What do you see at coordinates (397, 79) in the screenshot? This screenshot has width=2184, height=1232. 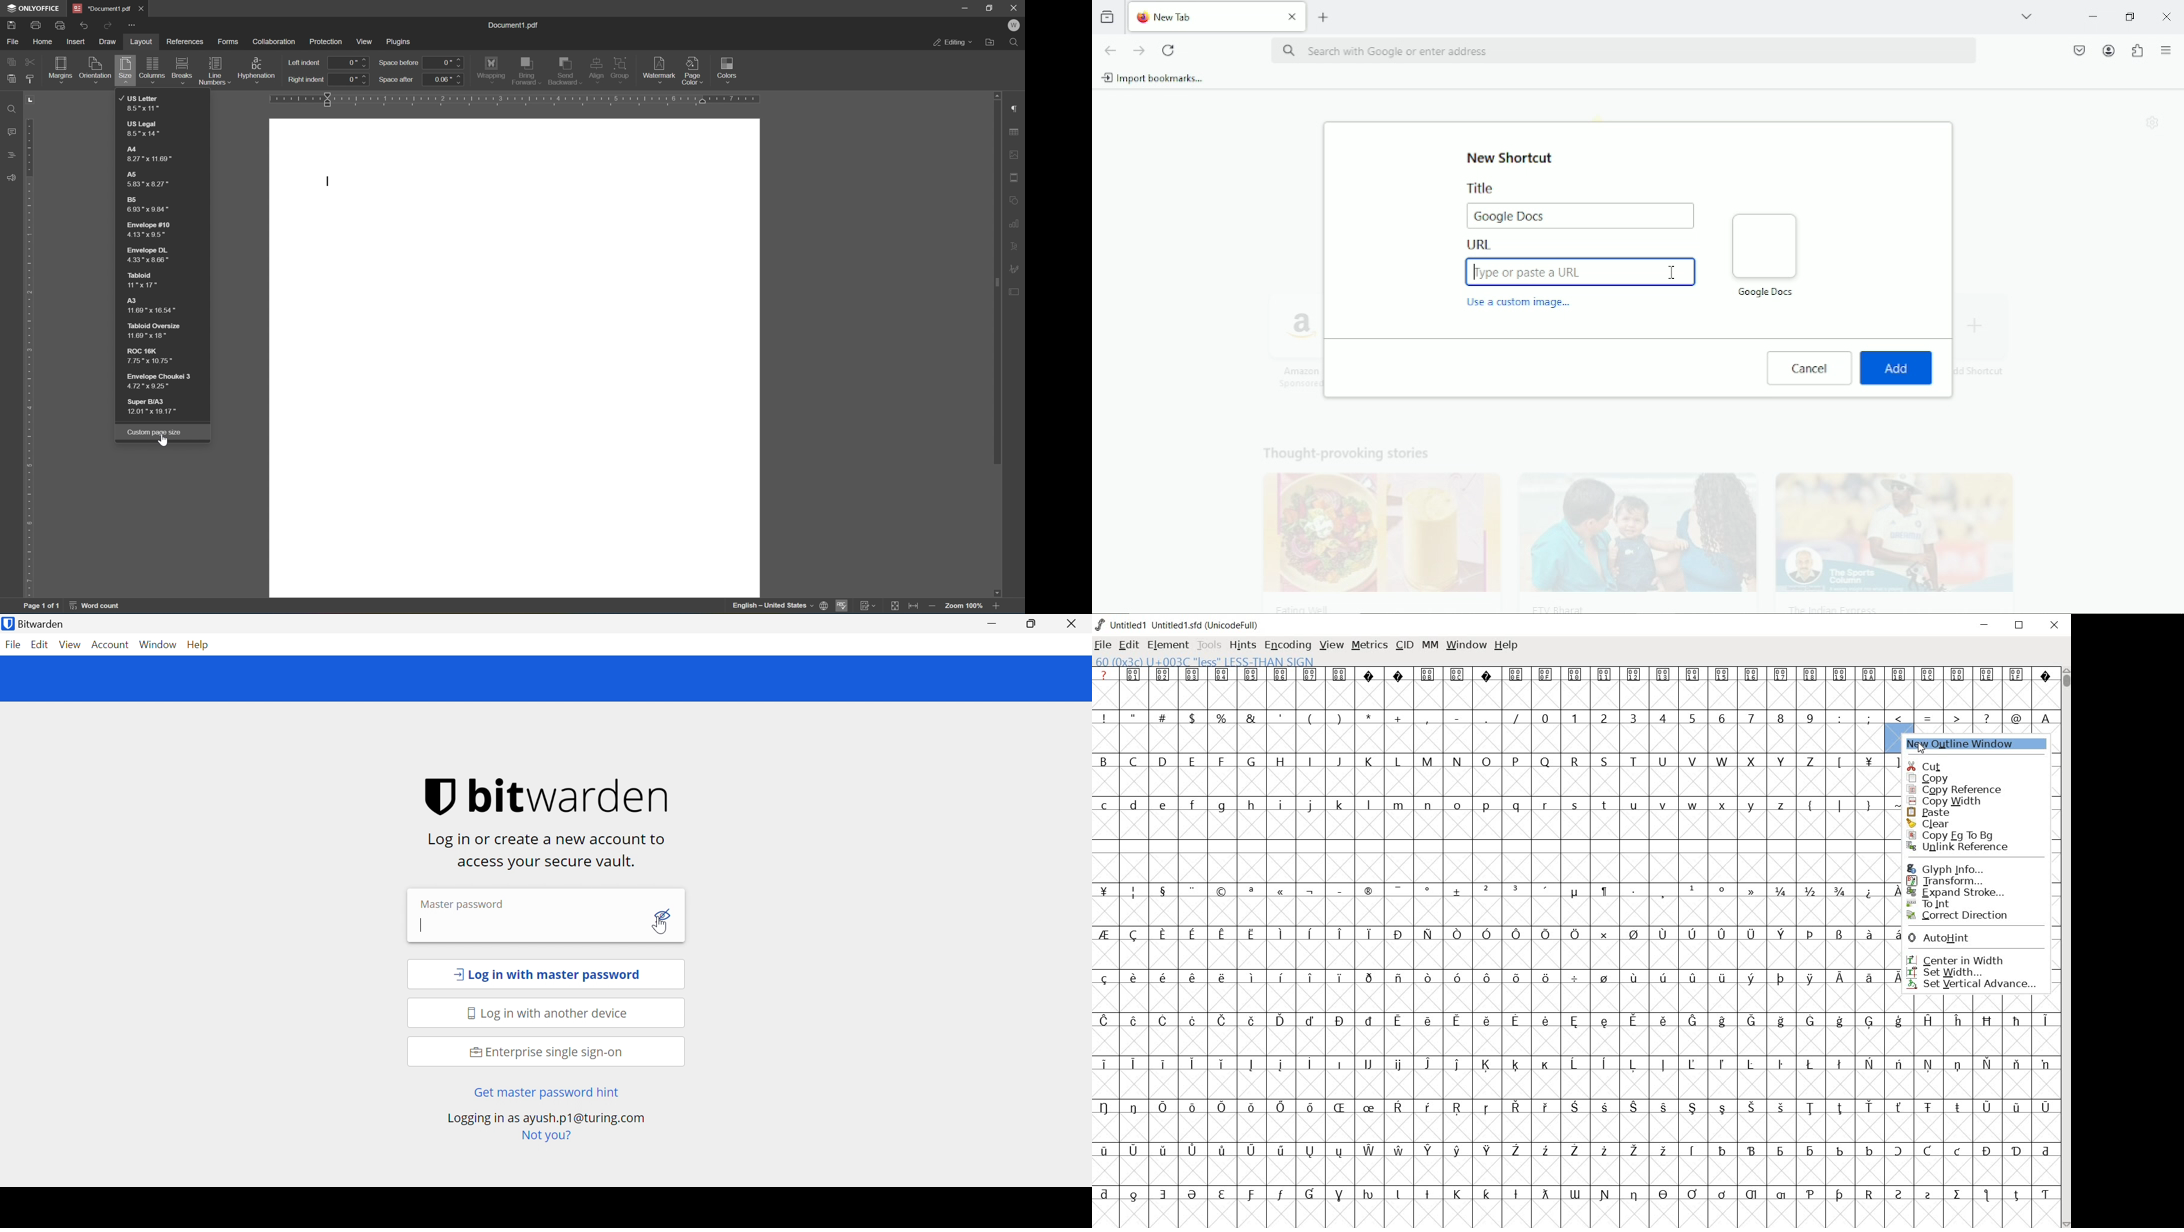 I see `space after` at bounding box center [397, 79].